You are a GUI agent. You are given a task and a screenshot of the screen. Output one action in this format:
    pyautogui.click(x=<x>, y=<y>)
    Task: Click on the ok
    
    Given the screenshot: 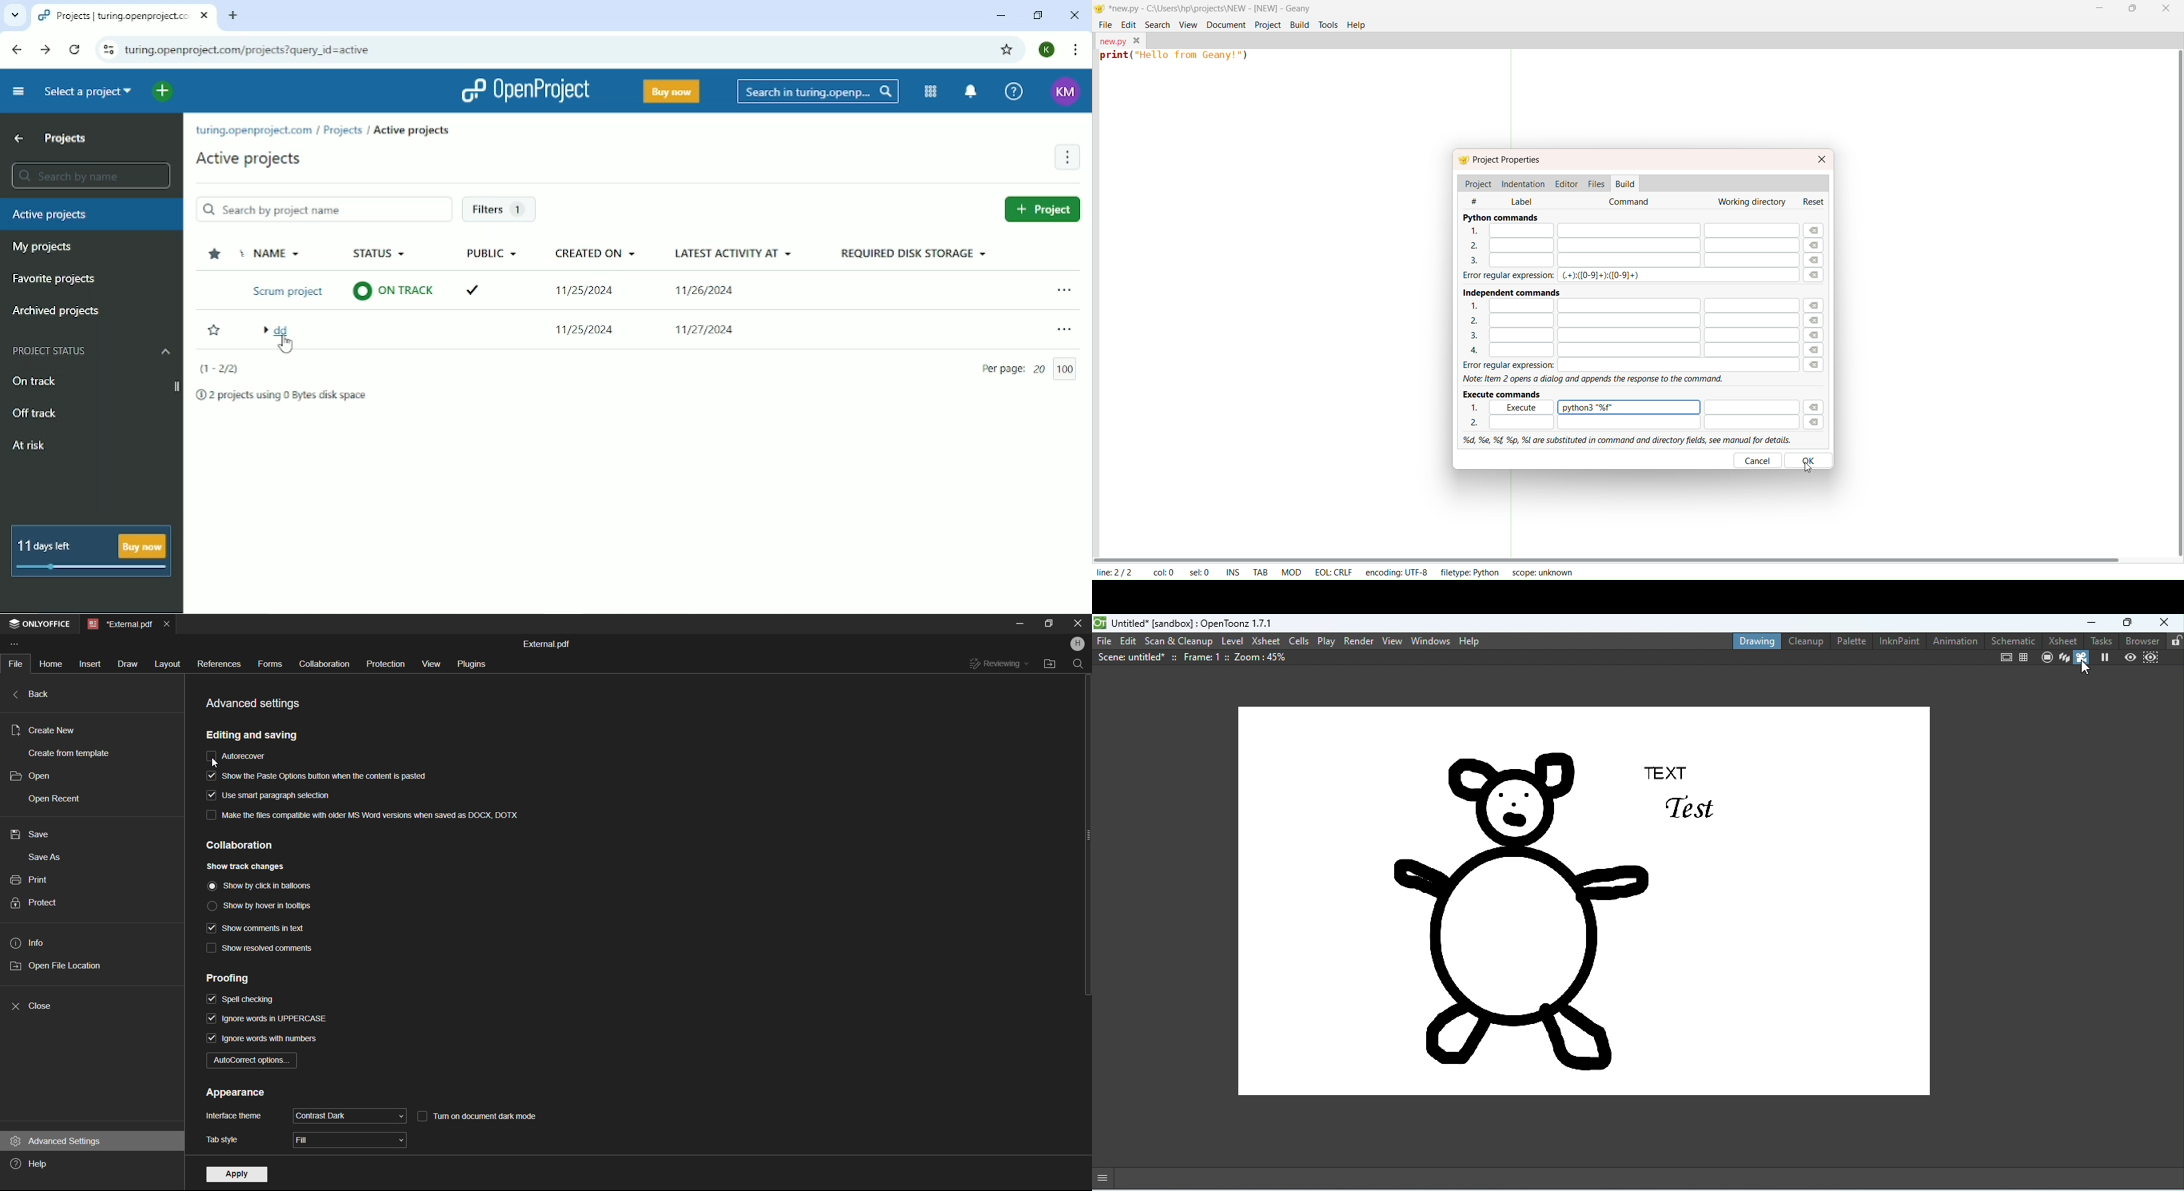 What is the action you would take?
    pyautogui.click(x=1811, y=460)
    